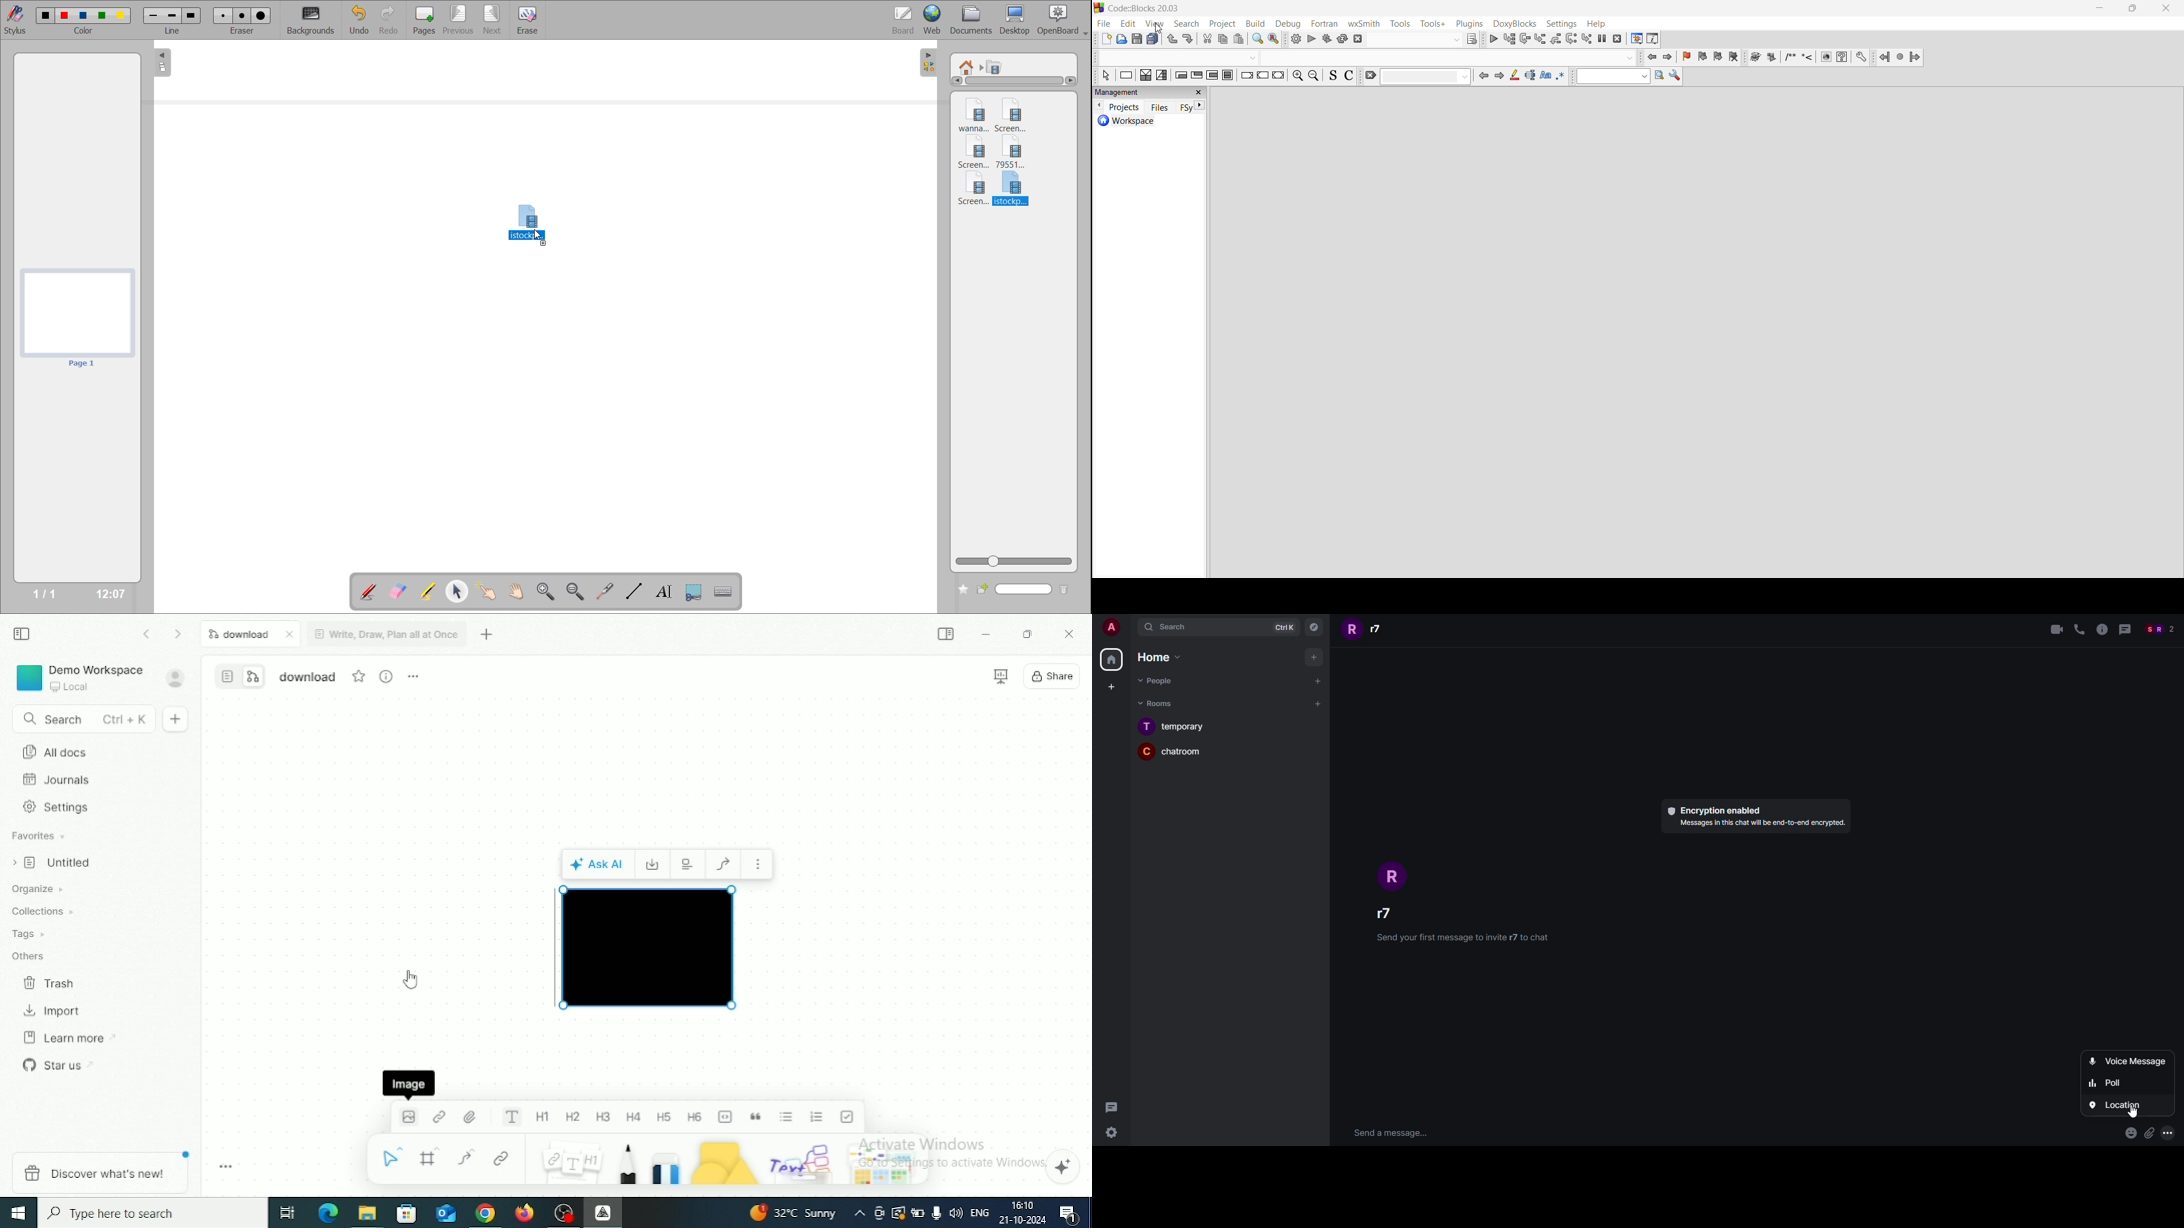 This screenshot has height=1232, width=2184. I want to click on Message, so click(1114, 1108).